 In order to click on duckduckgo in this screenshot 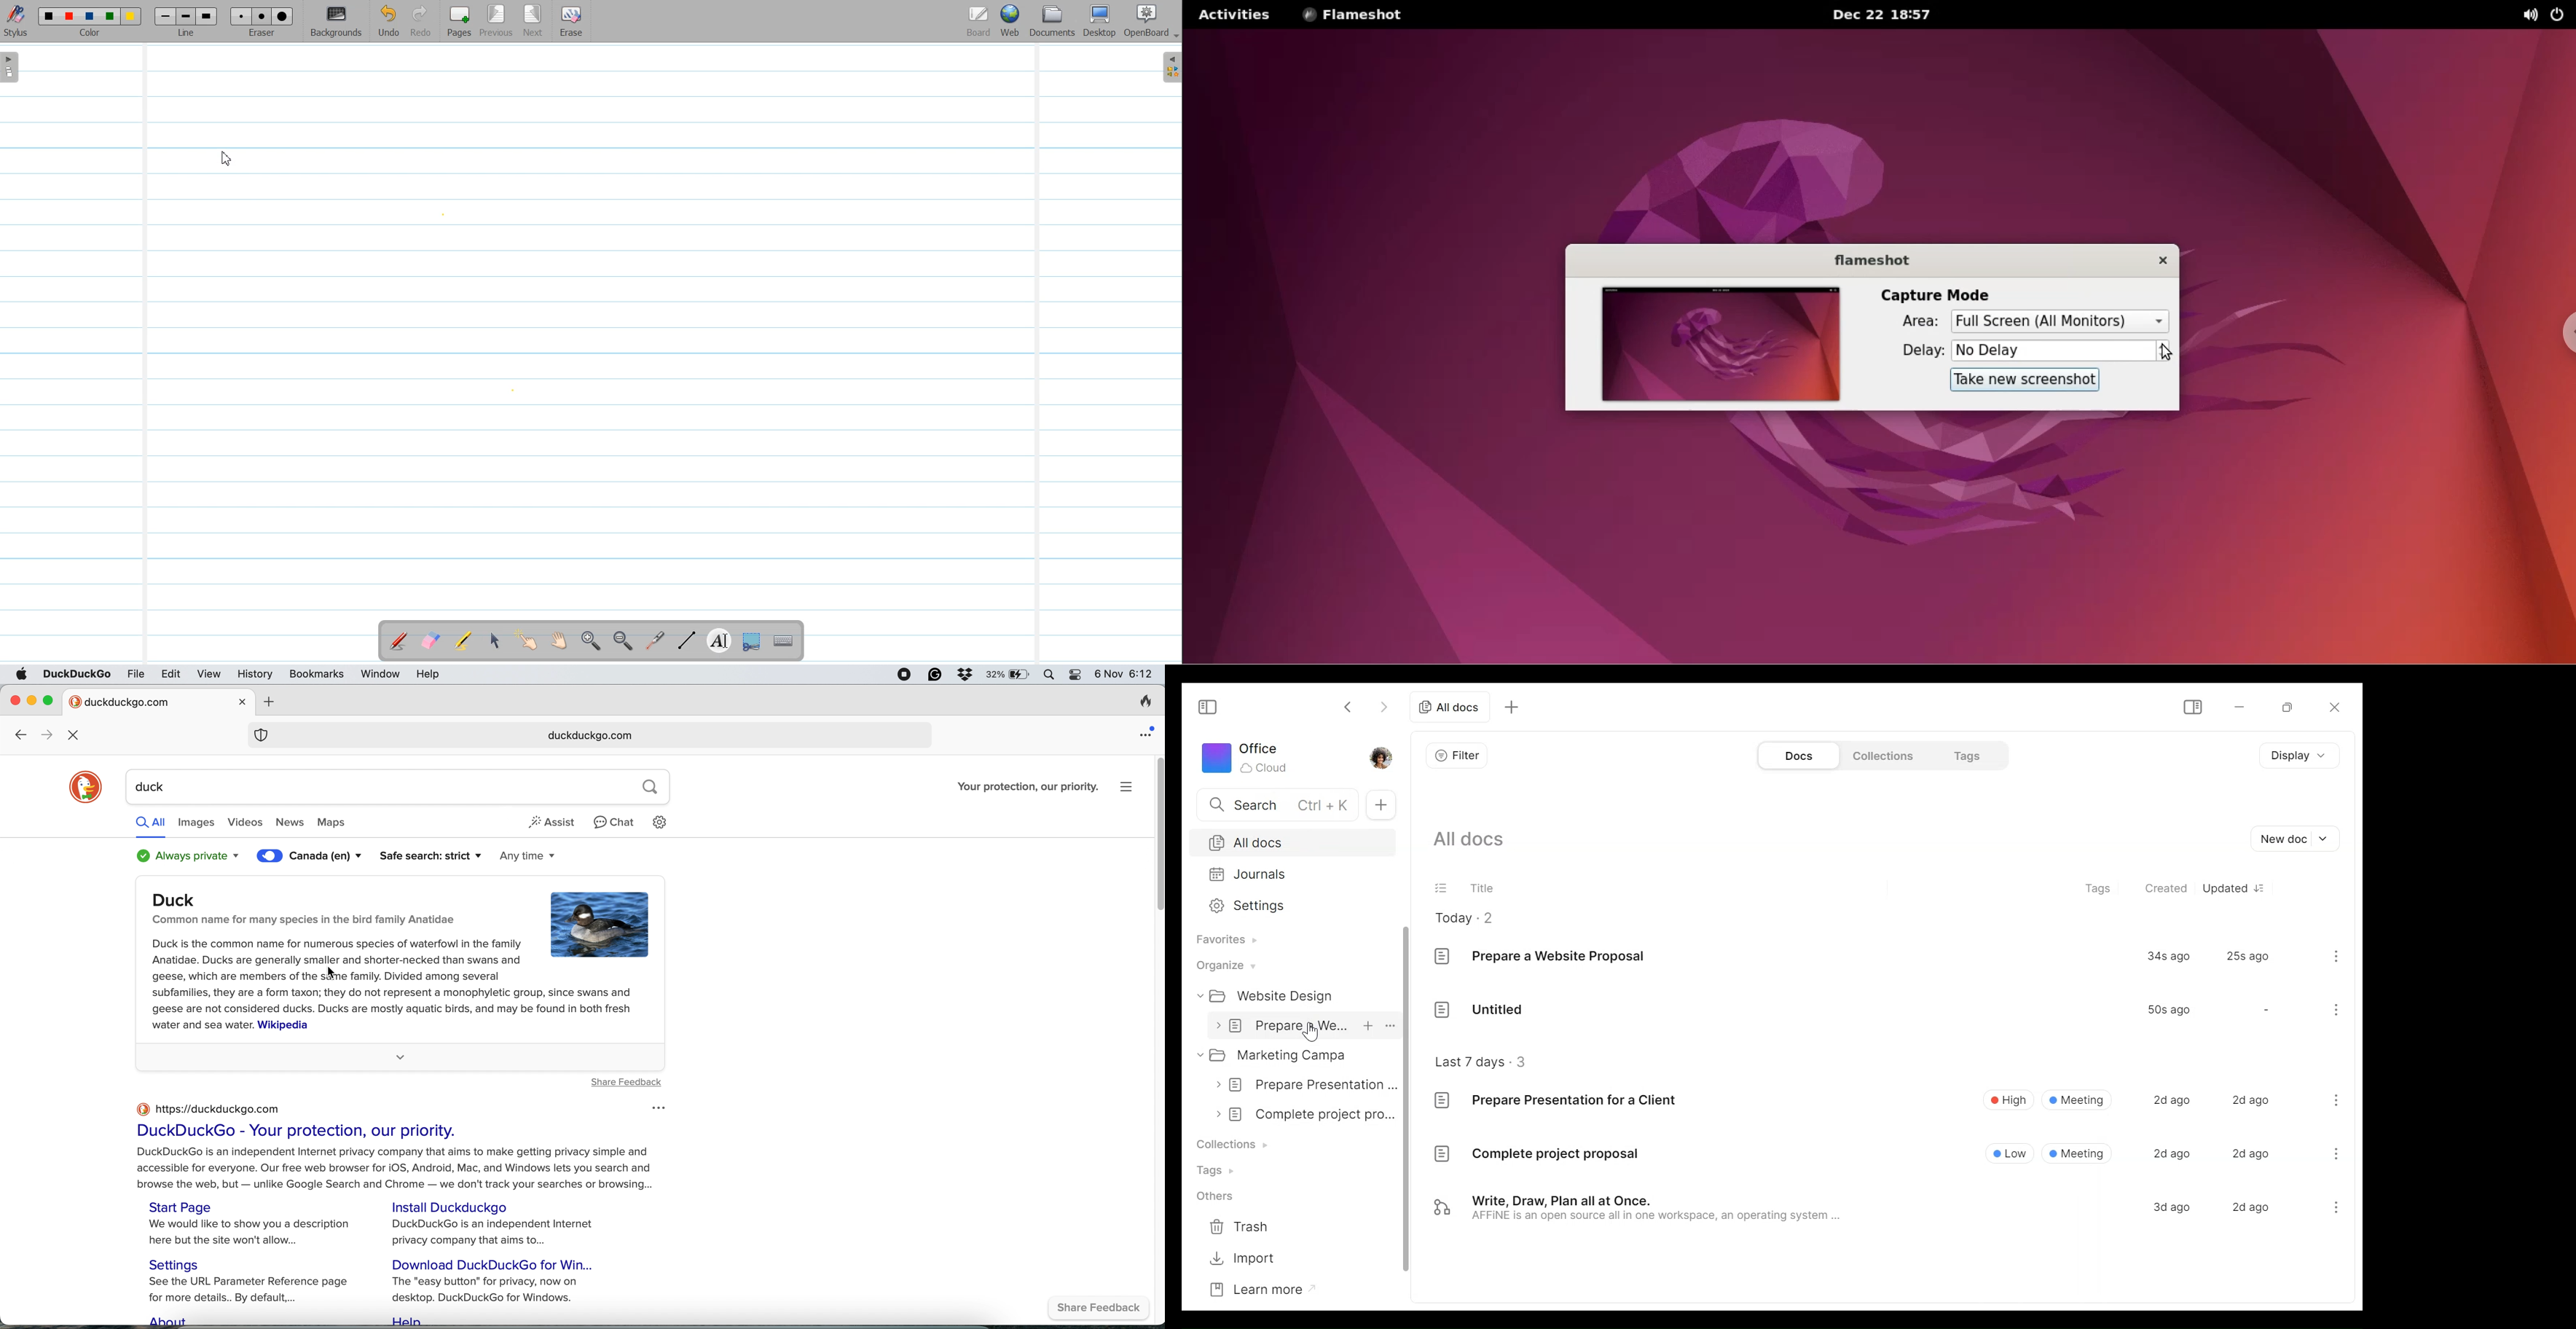, I will do `click(76, 675)`.